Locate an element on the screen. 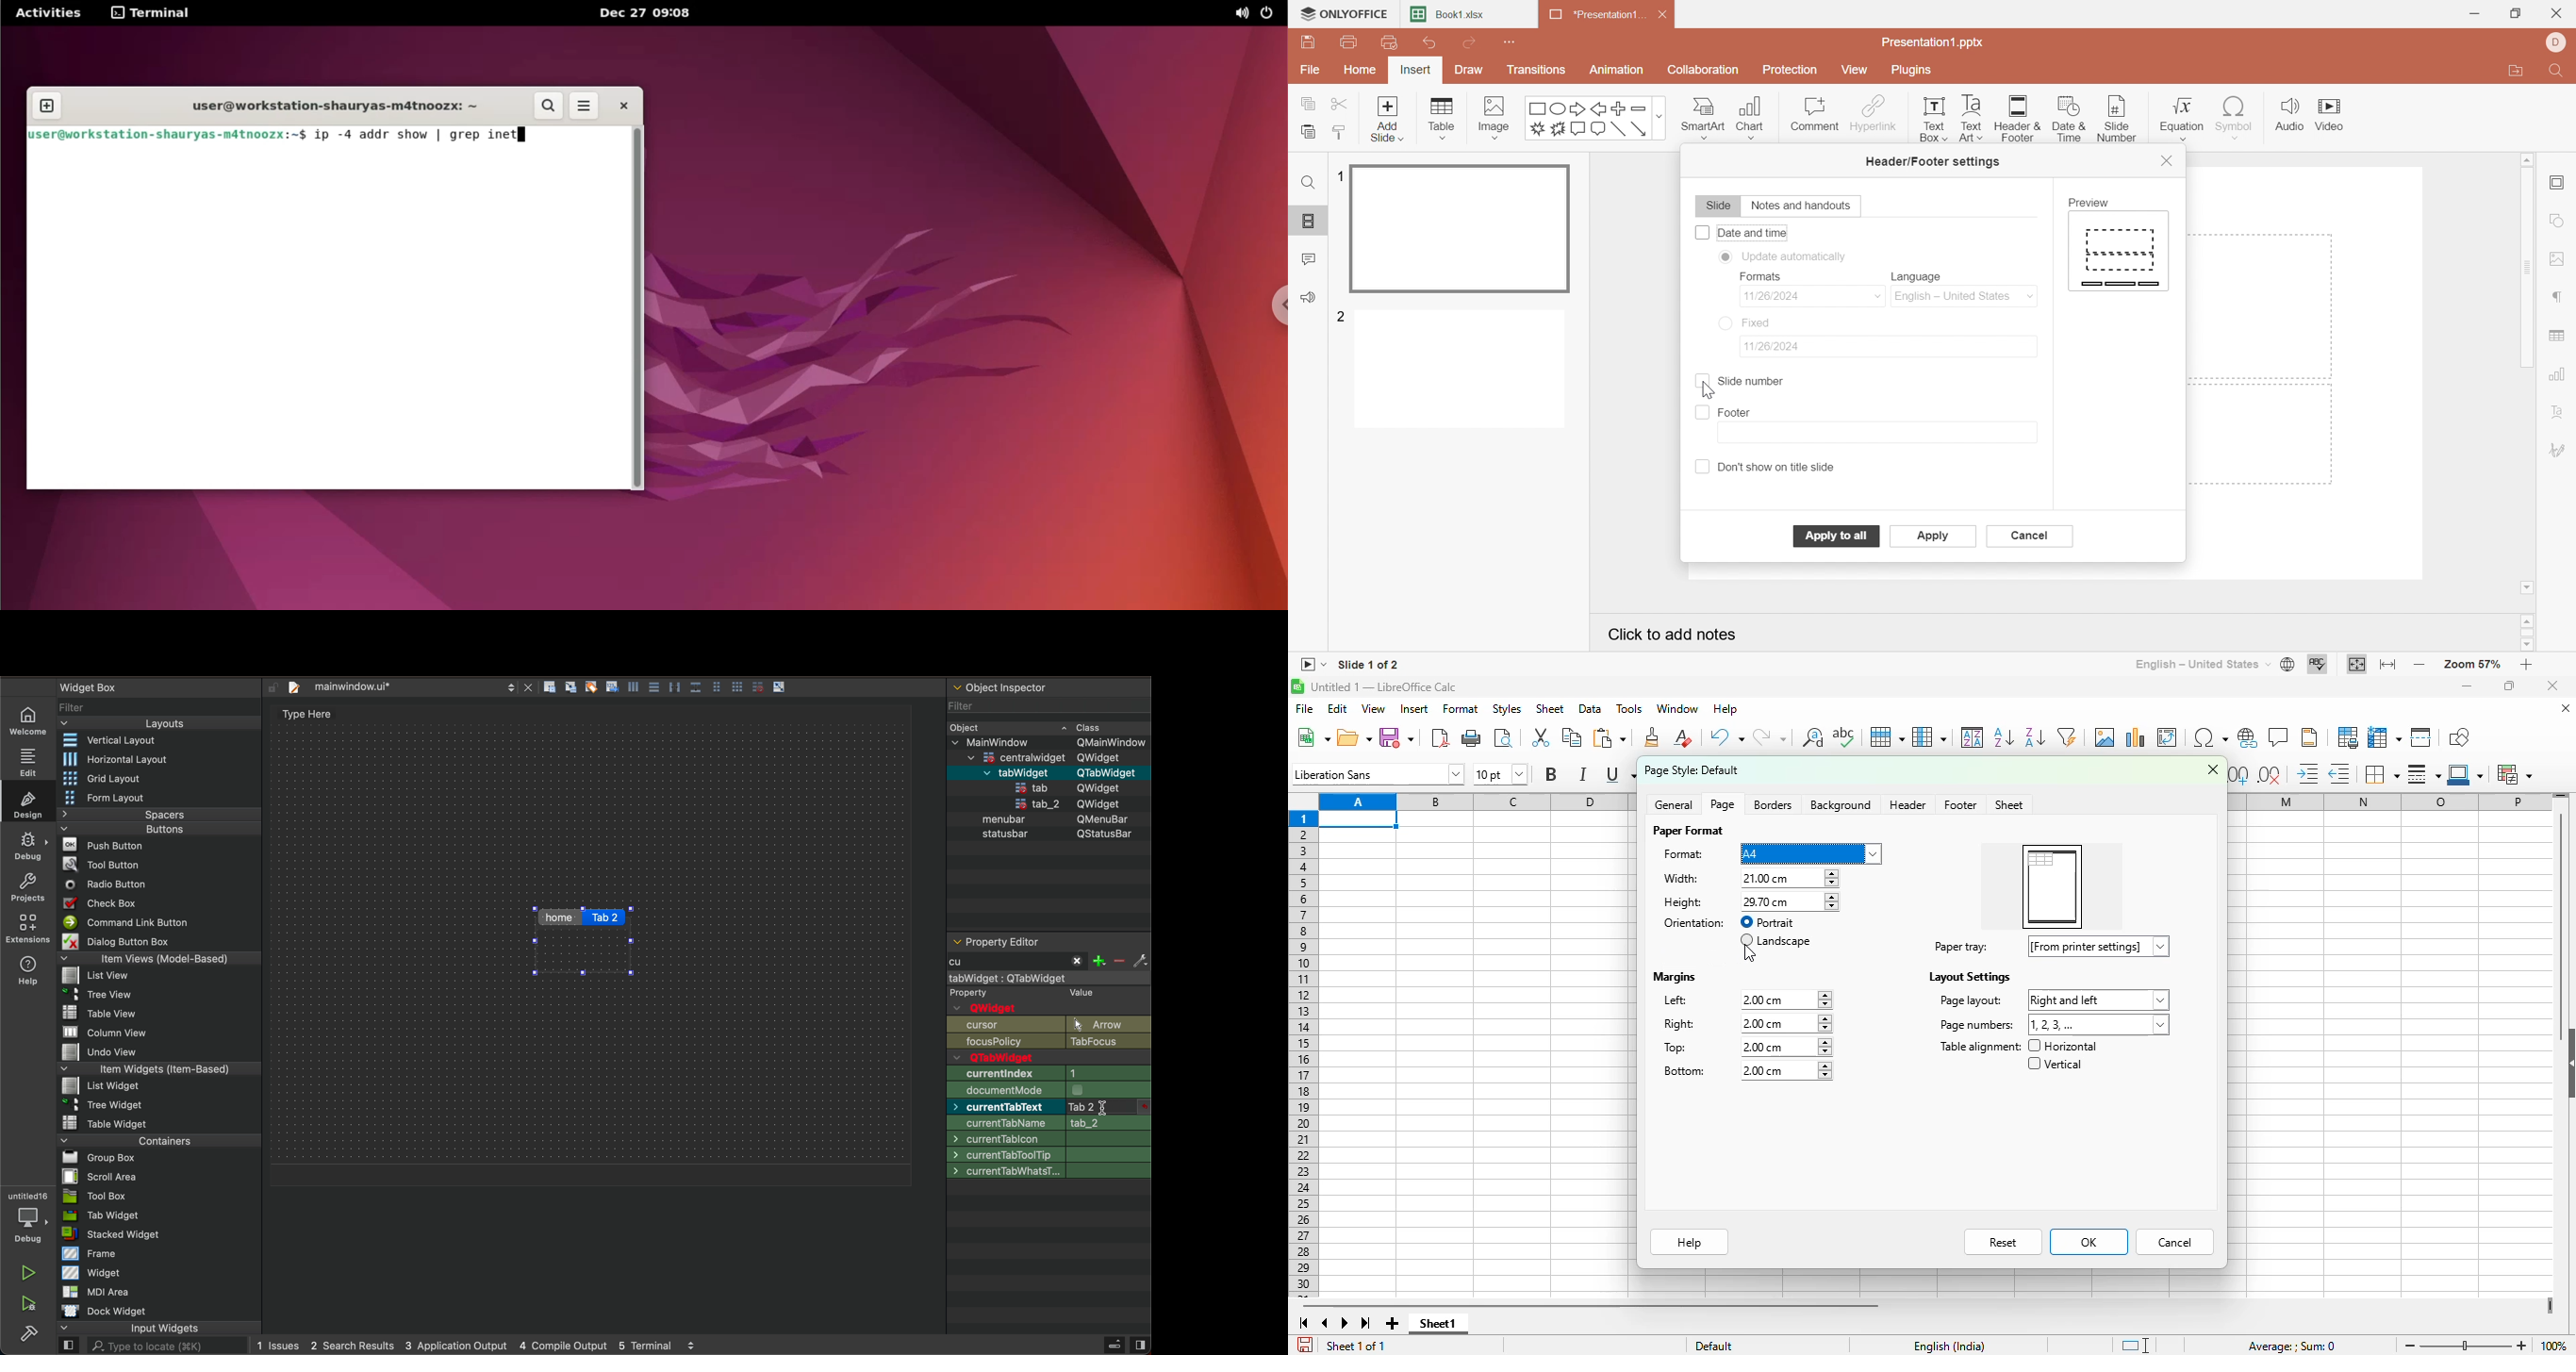 The width and height of the screenshot is (2576, 1372). formula is located at coordinates (2292, 1347).